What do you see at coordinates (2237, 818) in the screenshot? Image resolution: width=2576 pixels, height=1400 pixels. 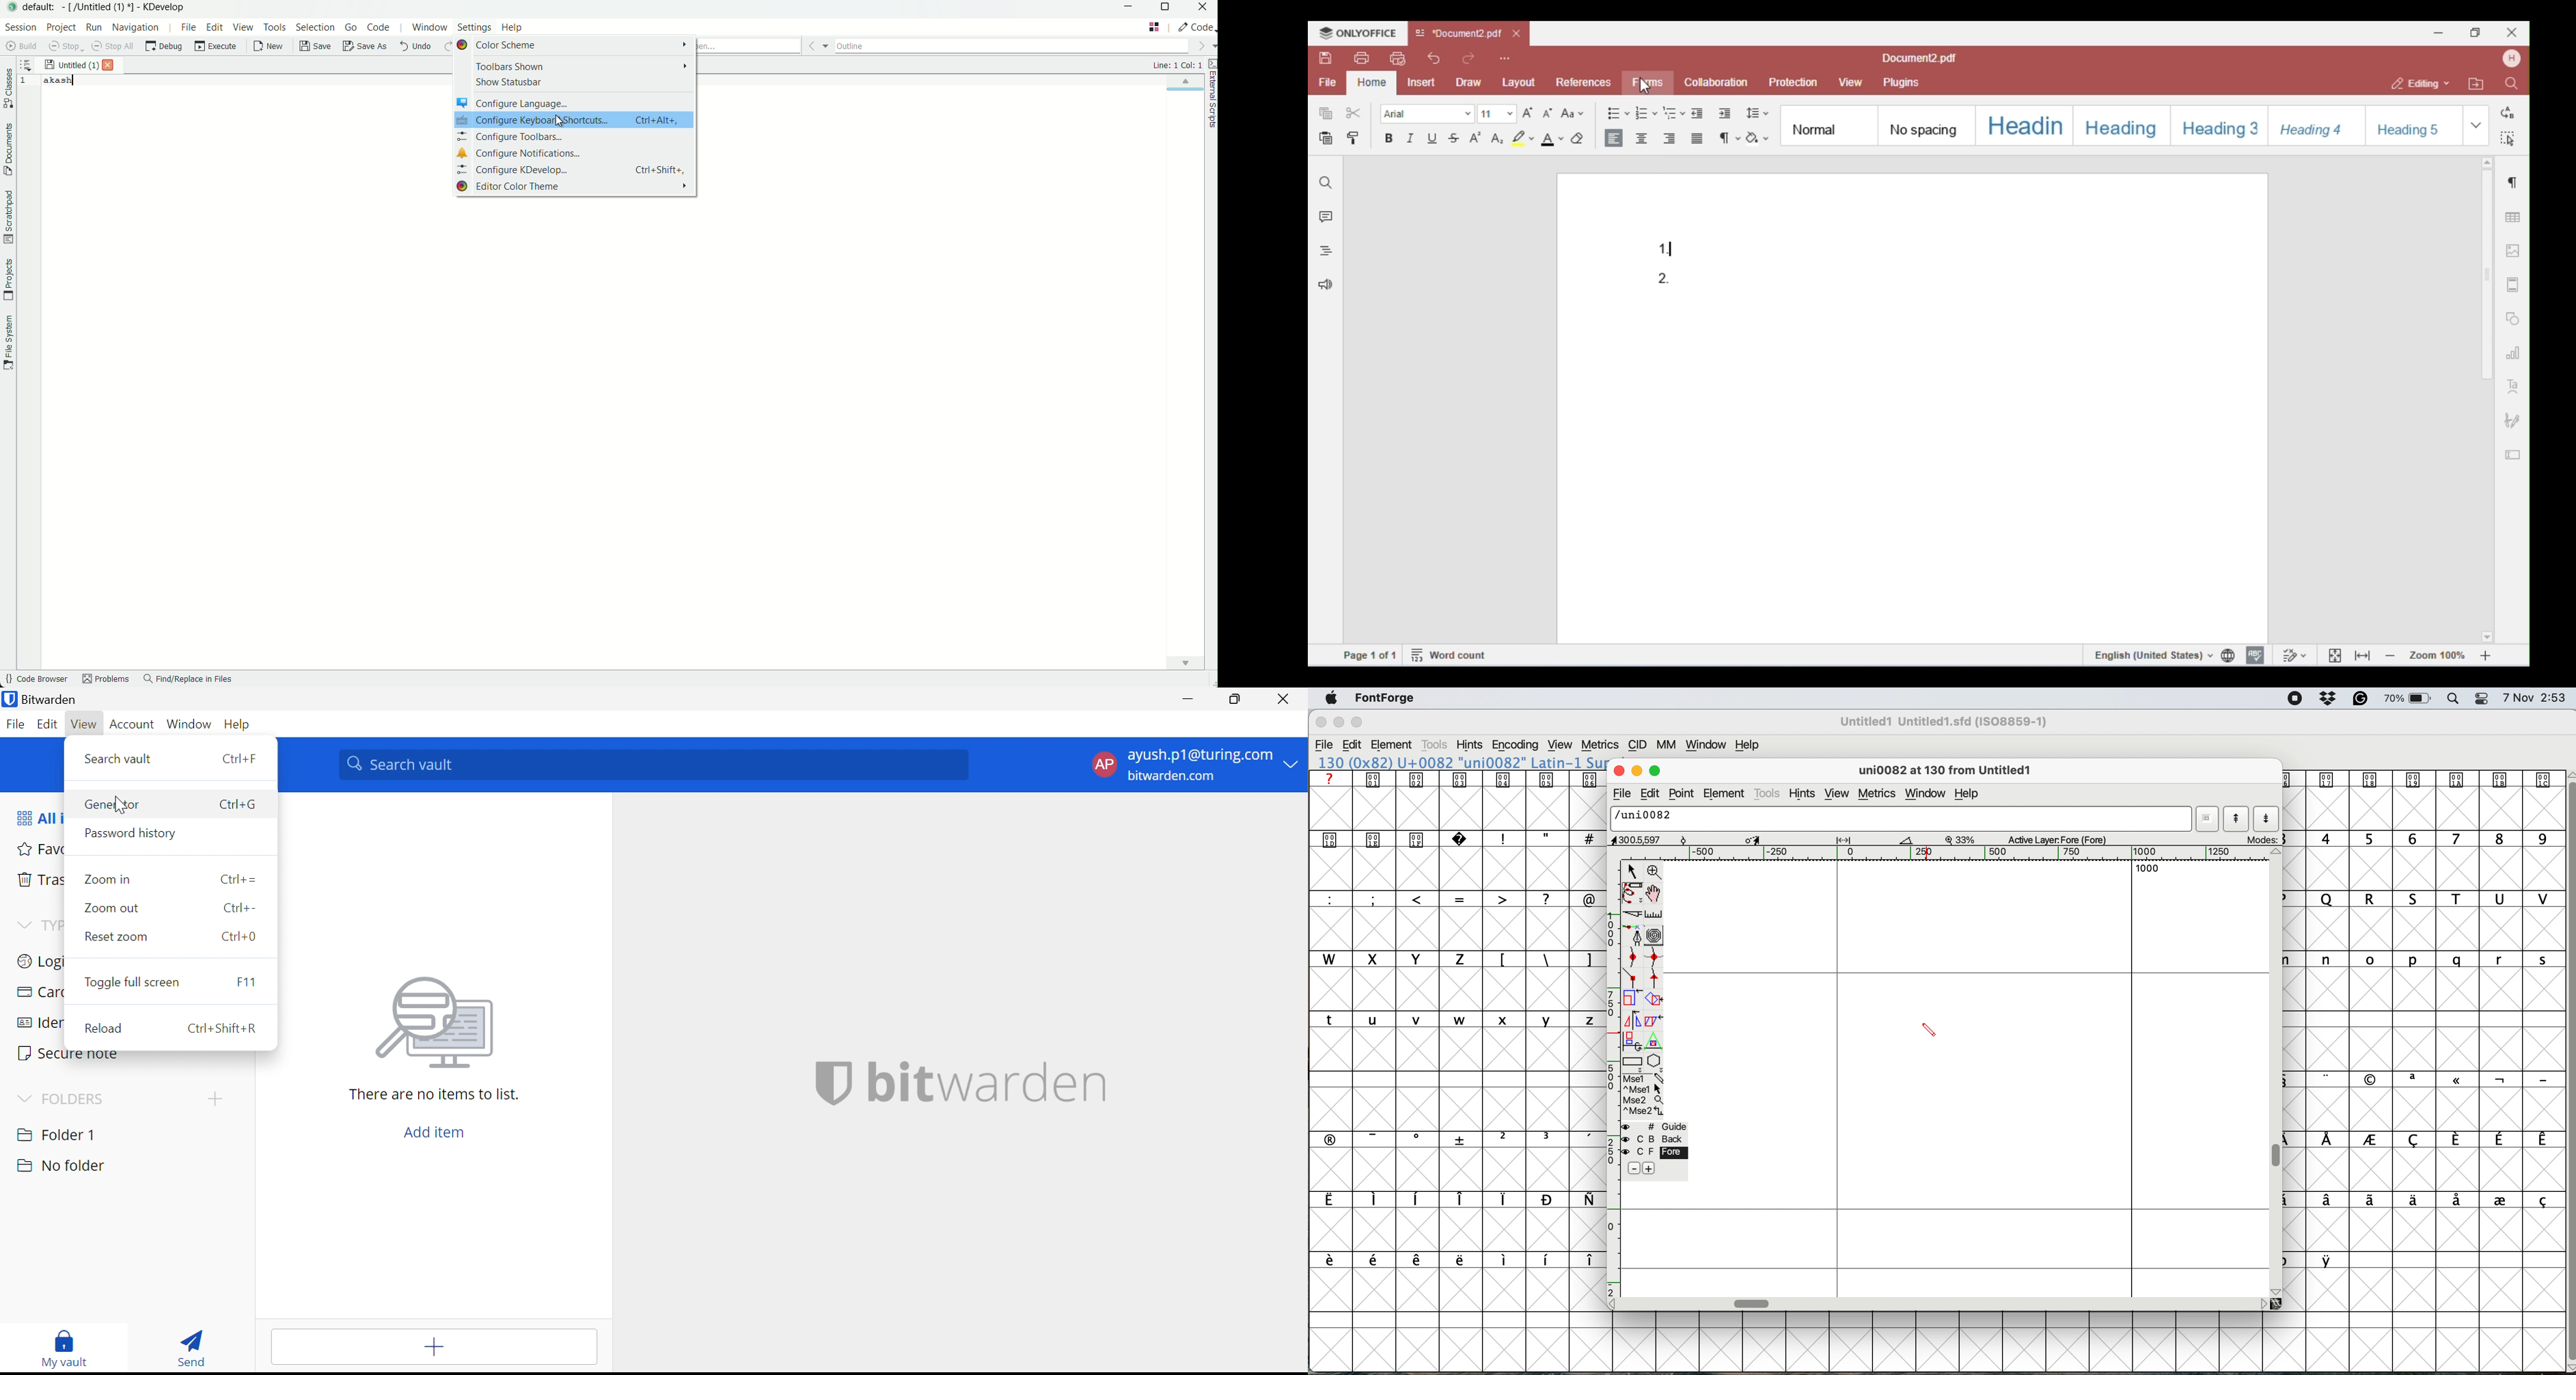 I see `show previous letter` at bounding box center [2237, 818].